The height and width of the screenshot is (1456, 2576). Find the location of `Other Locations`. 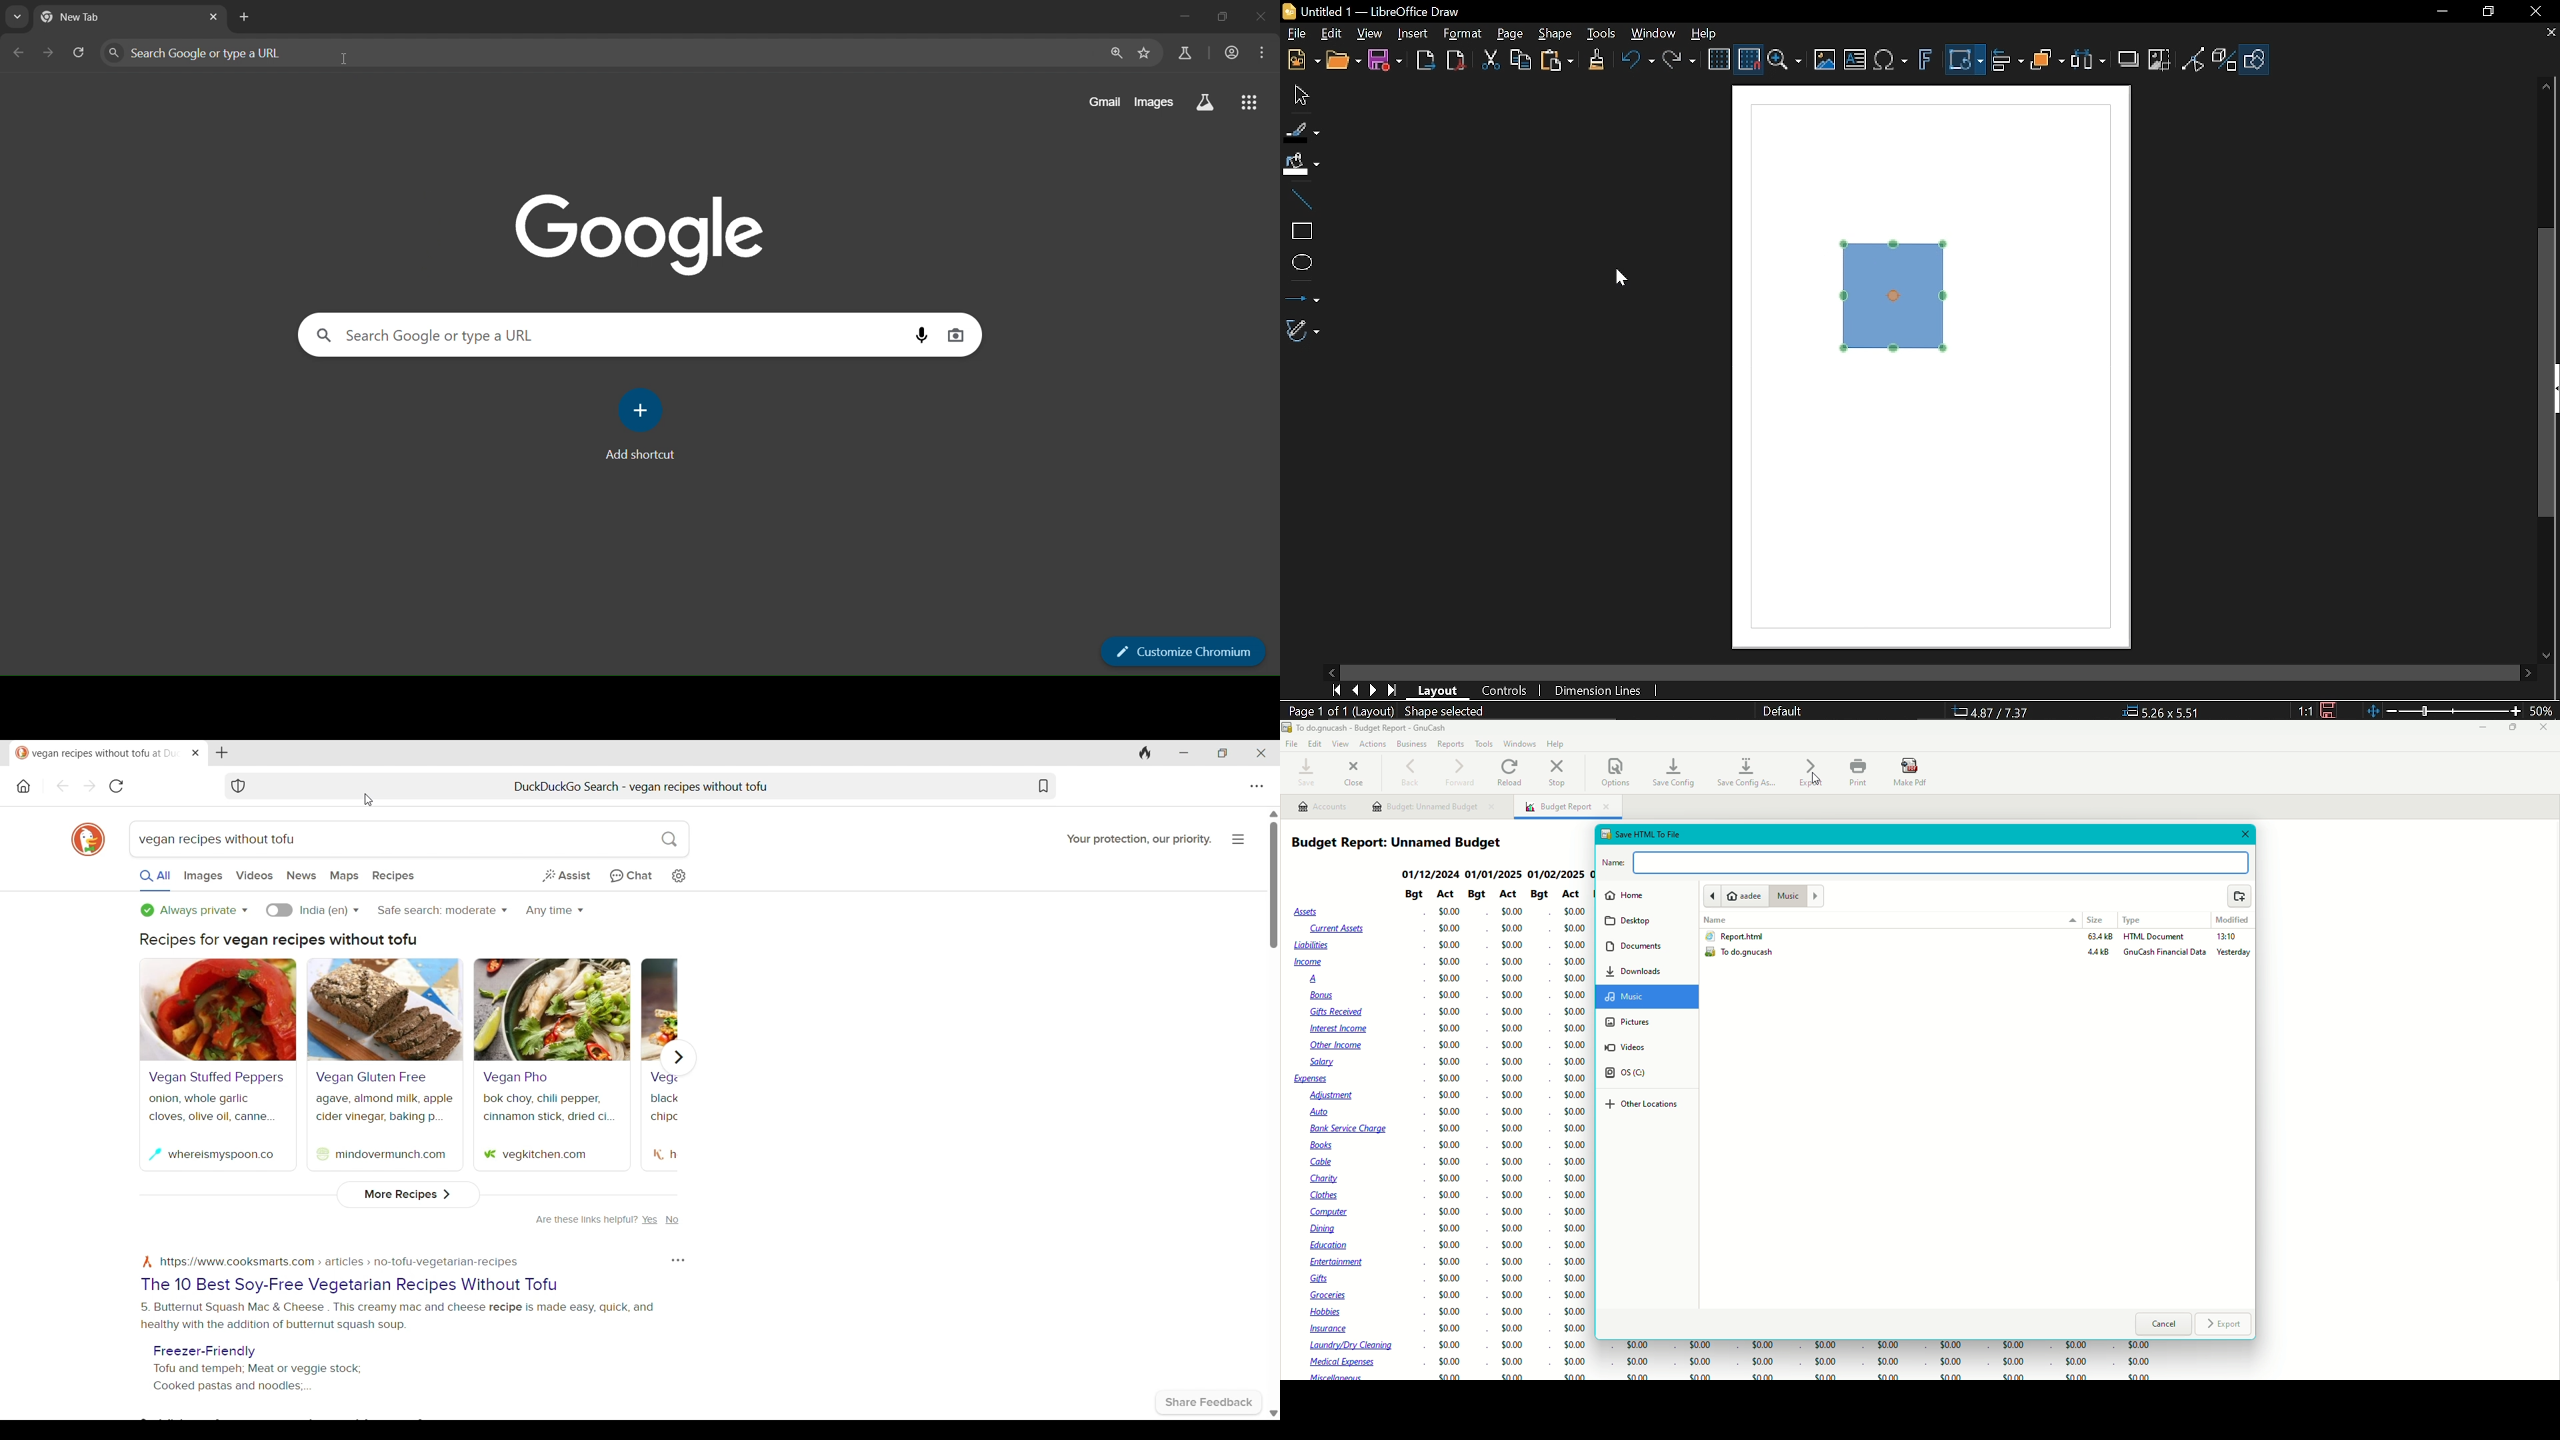

Other Locations is located at coordinates (1642, 1105).